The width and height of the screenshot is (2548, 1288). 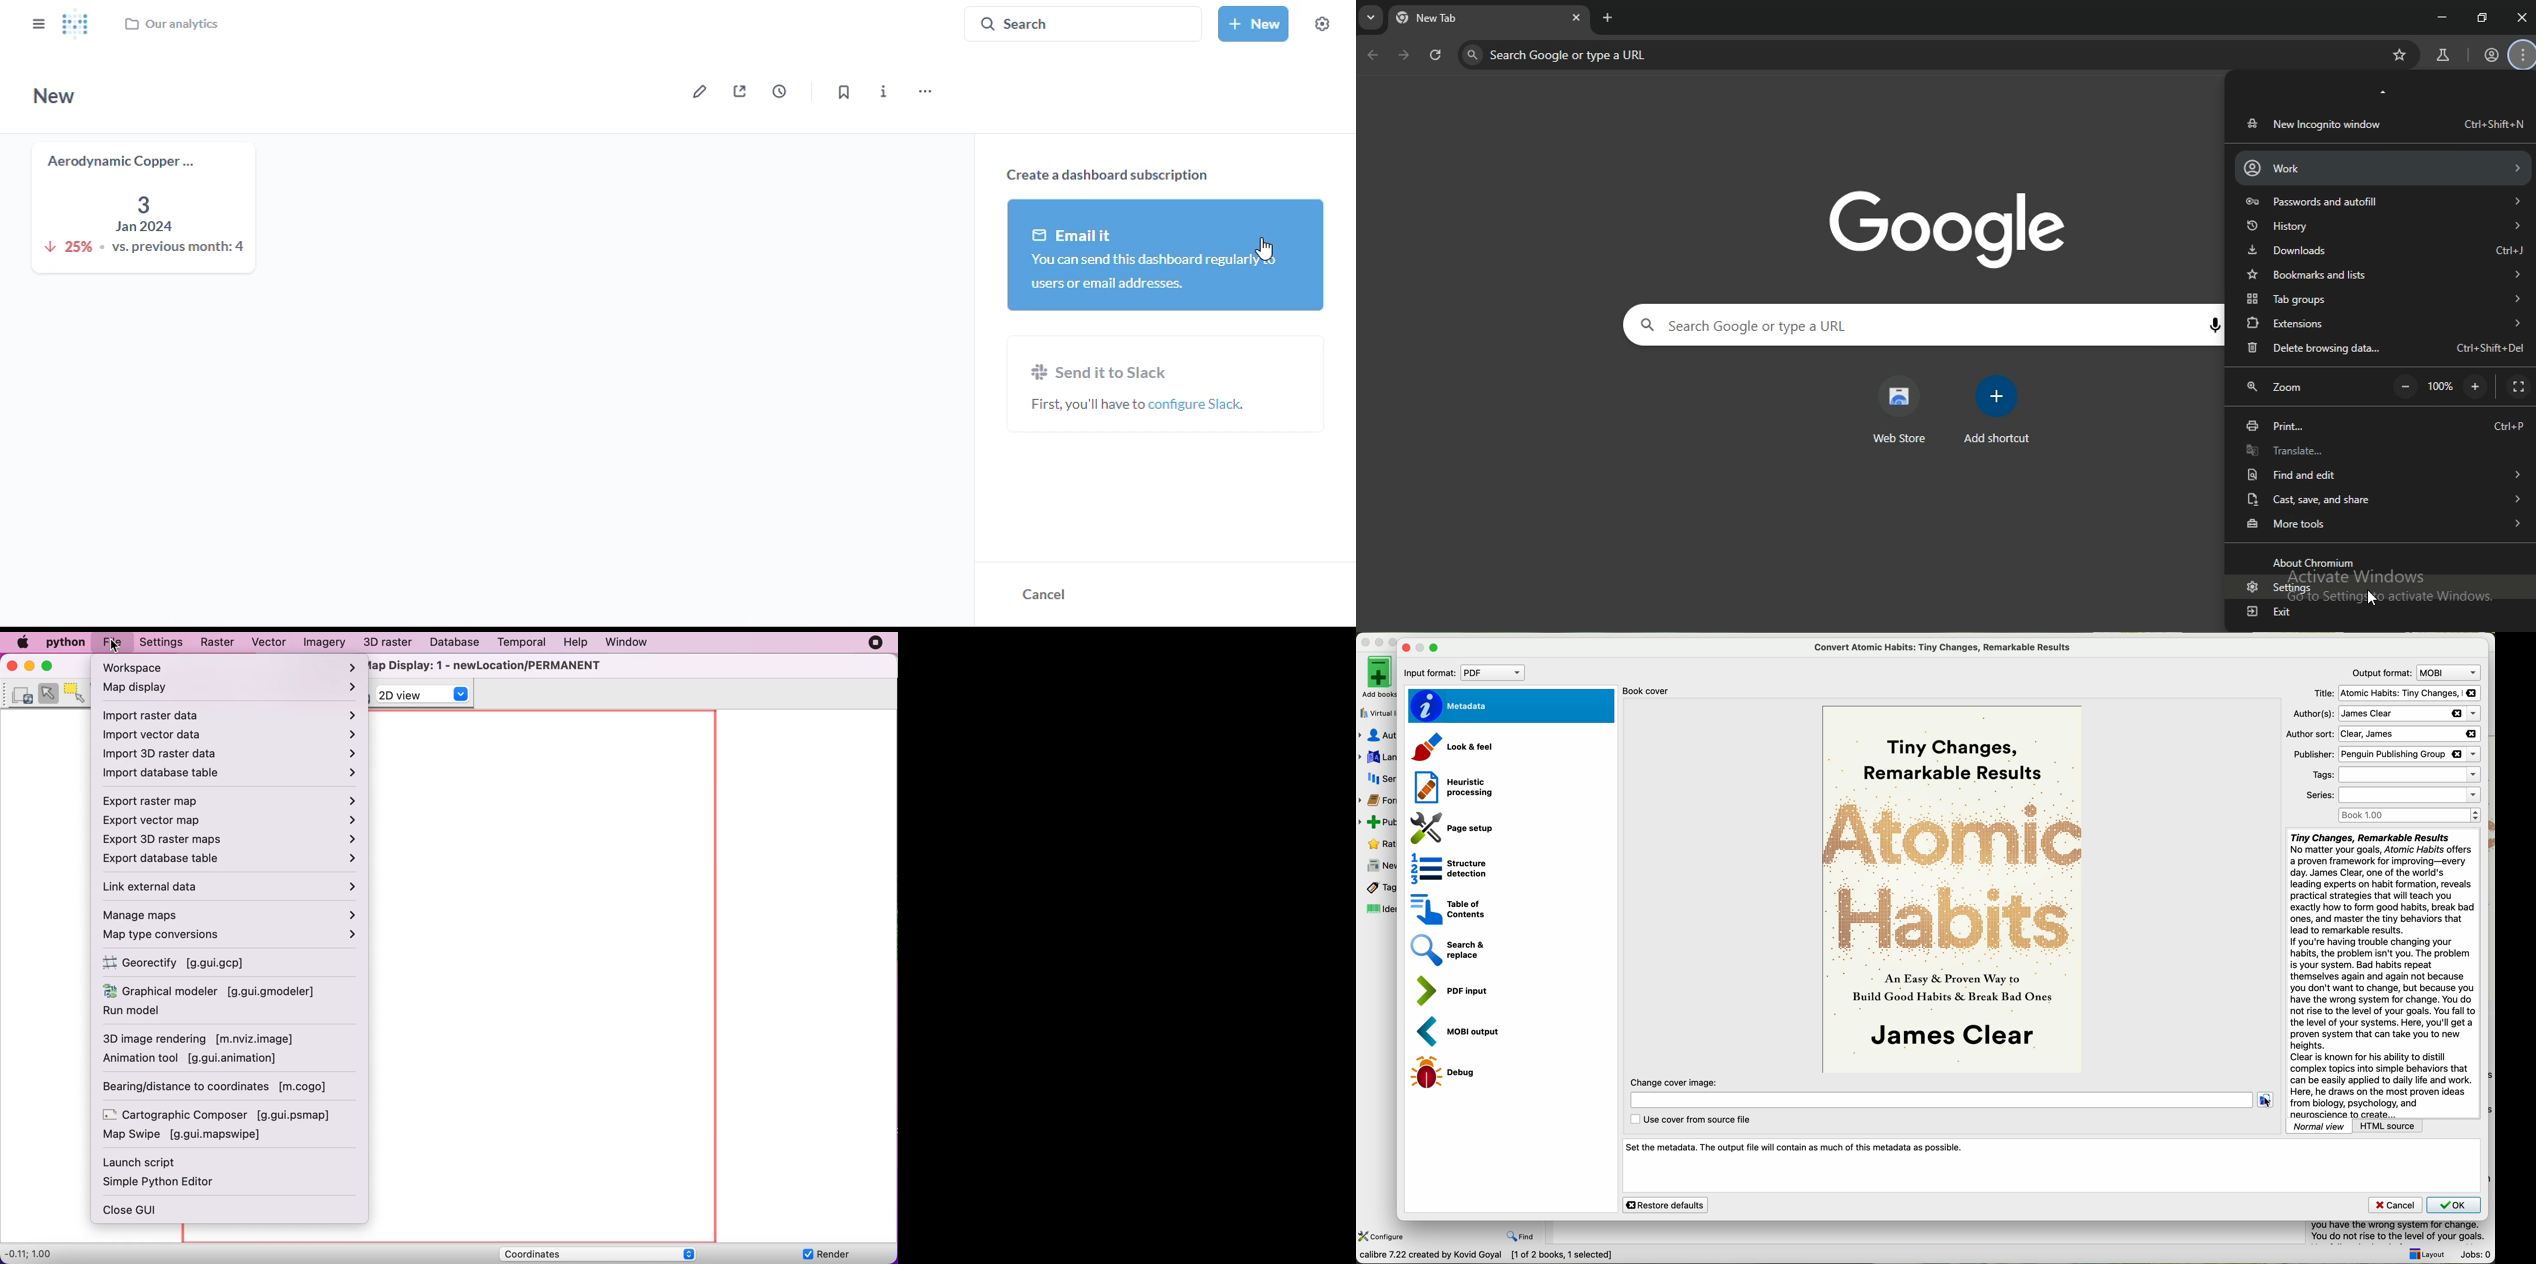 What do you see at coordinates (2384, 714) in the screenshot?
I see `authors` at bounding box center [2384, 714].